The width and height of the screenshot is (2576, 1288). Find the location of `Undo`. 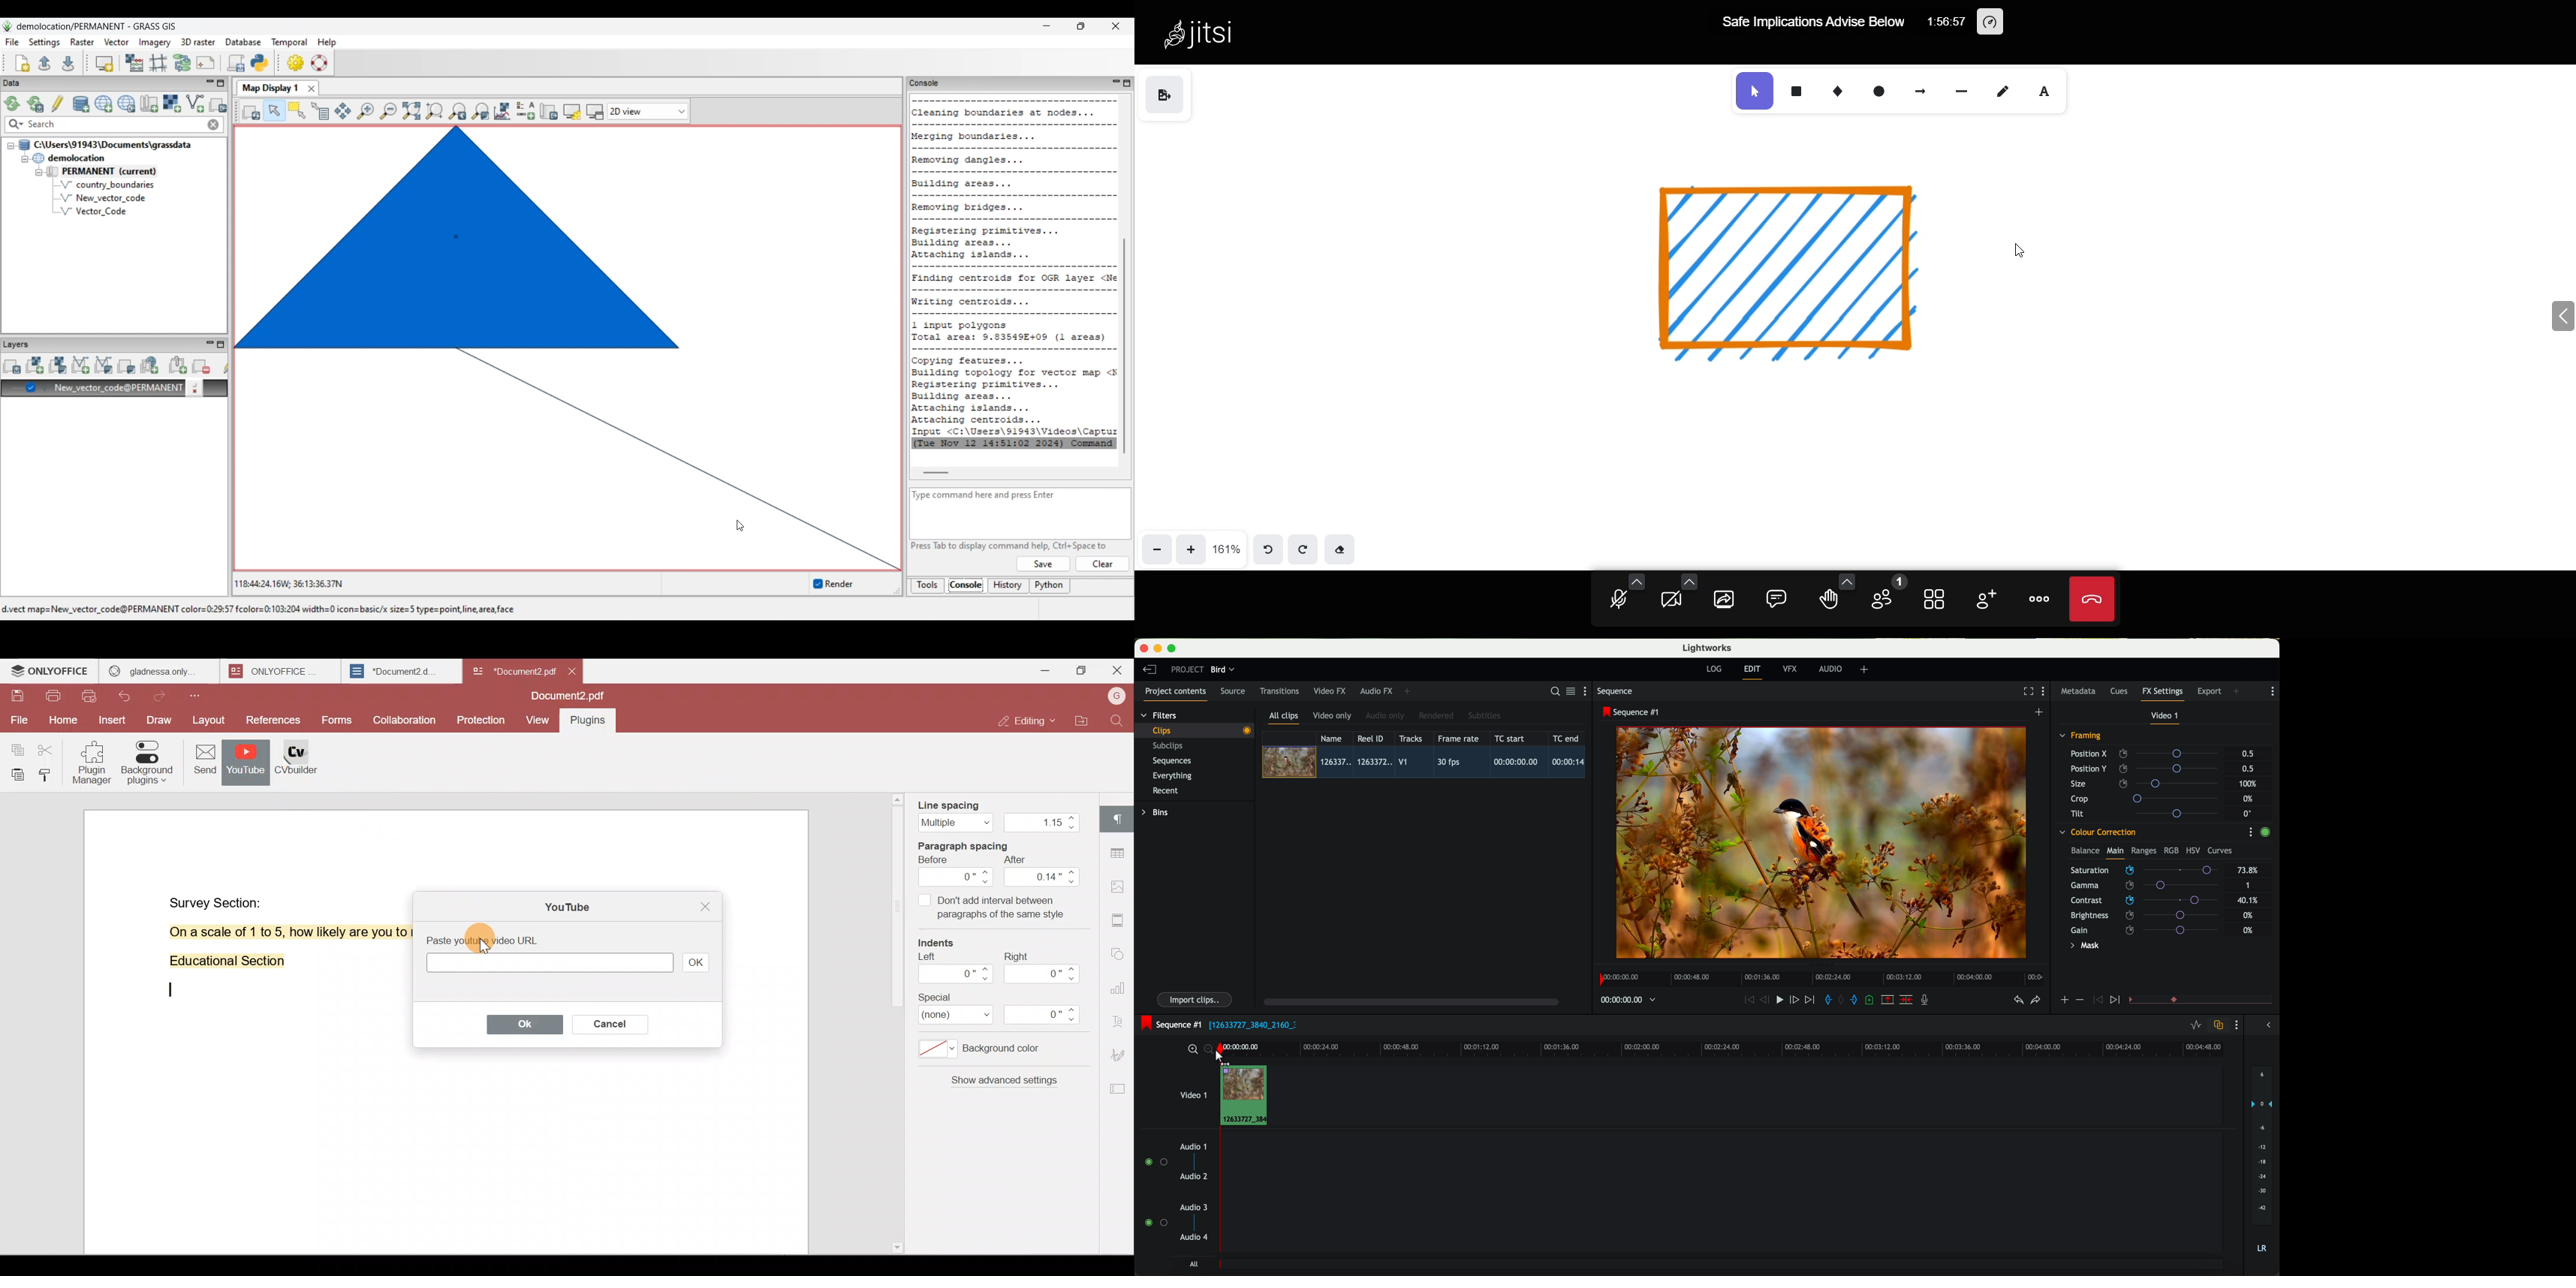

Undo is located at coordinates (131, 698).